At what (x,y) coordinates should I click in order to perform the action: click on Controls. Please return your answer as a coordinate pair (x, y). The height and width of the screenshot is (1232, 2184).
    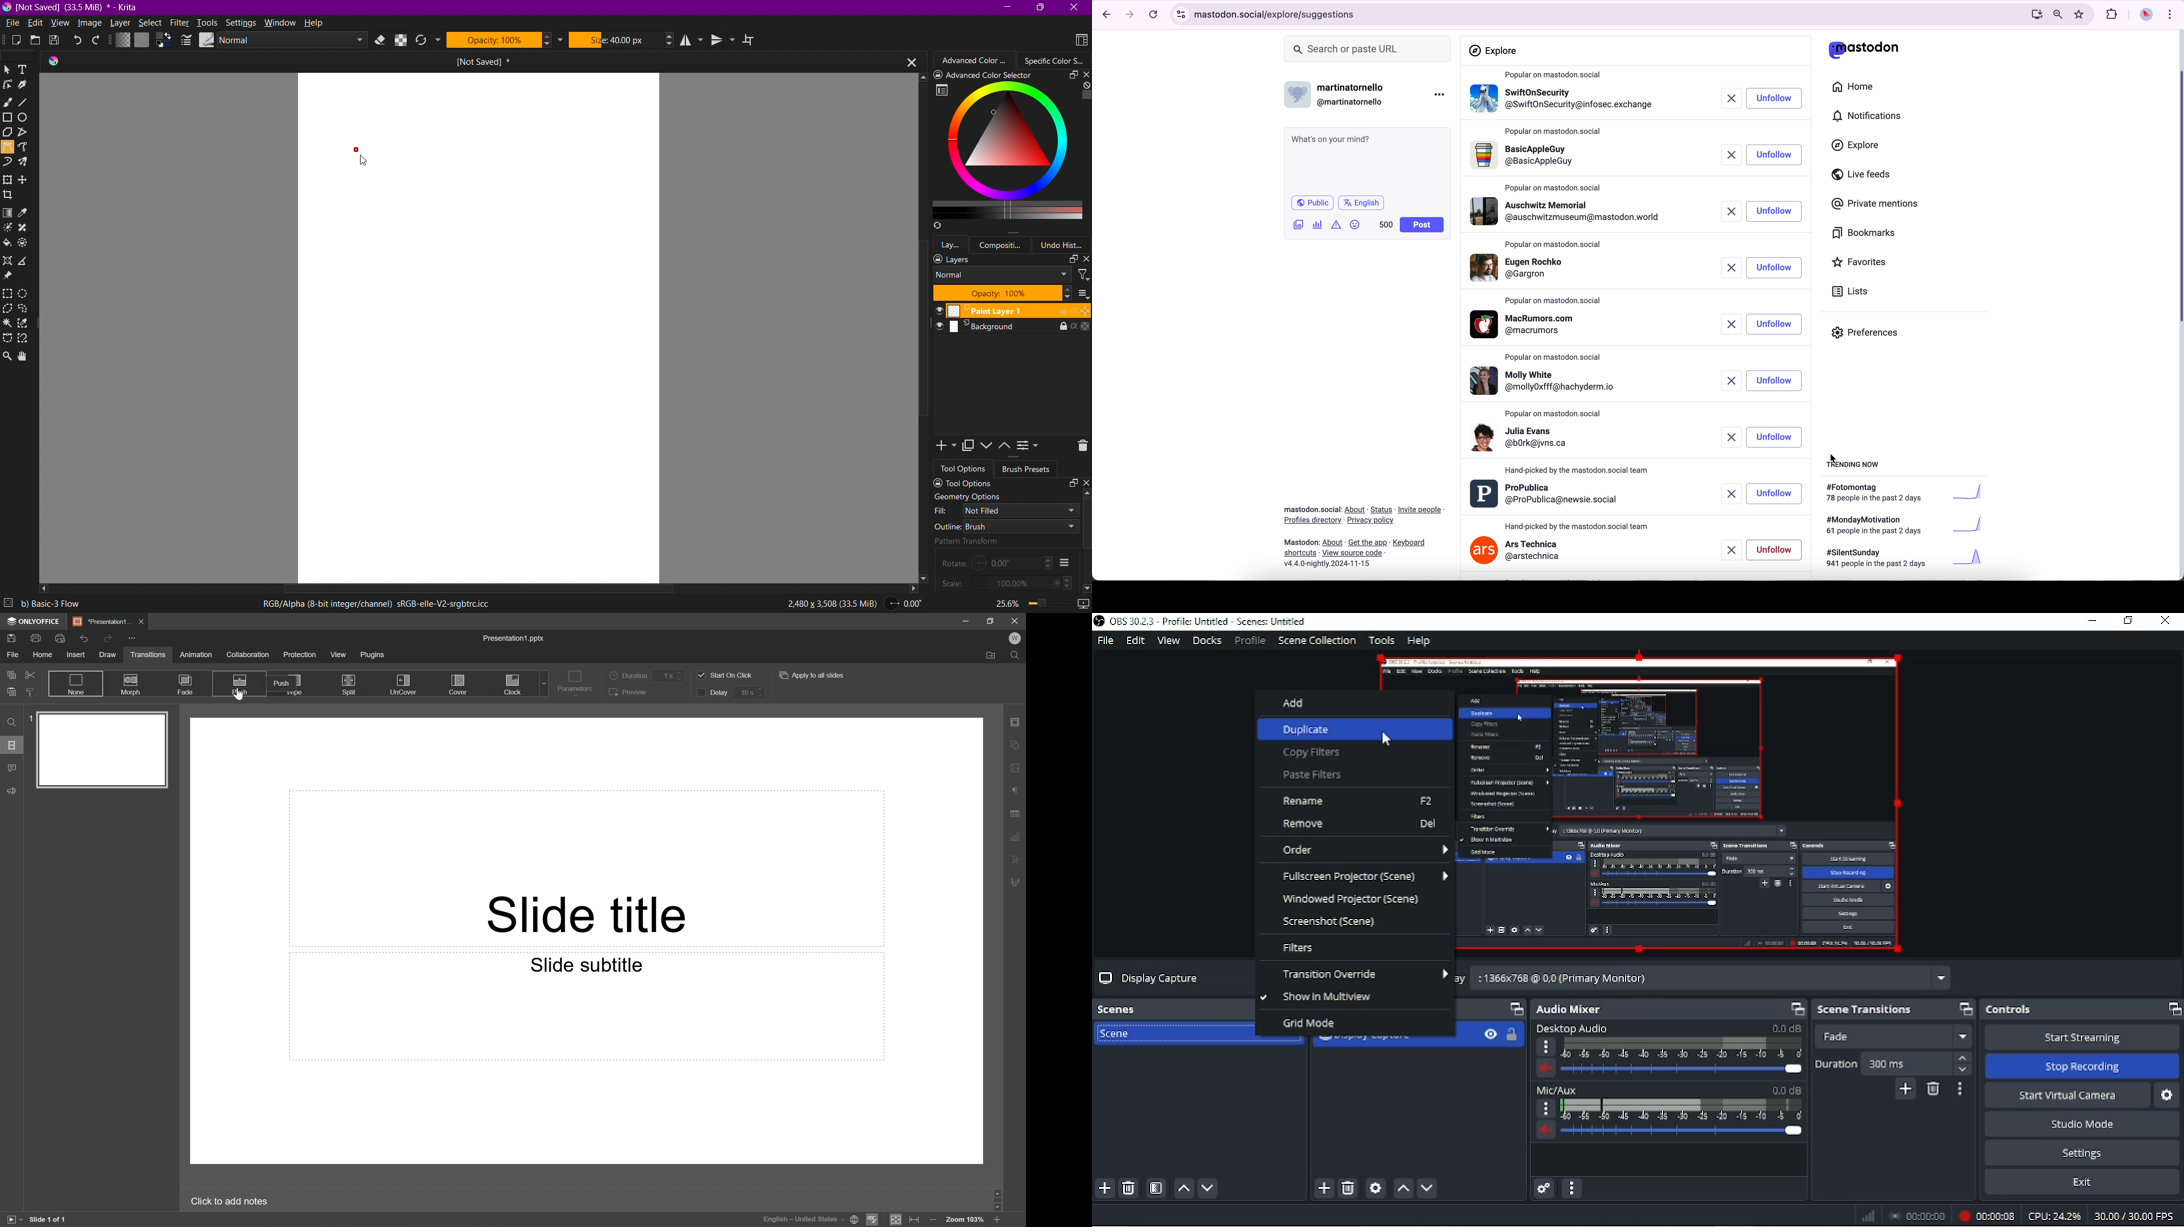
    Looking at the image, I should click on (2011, 1010).